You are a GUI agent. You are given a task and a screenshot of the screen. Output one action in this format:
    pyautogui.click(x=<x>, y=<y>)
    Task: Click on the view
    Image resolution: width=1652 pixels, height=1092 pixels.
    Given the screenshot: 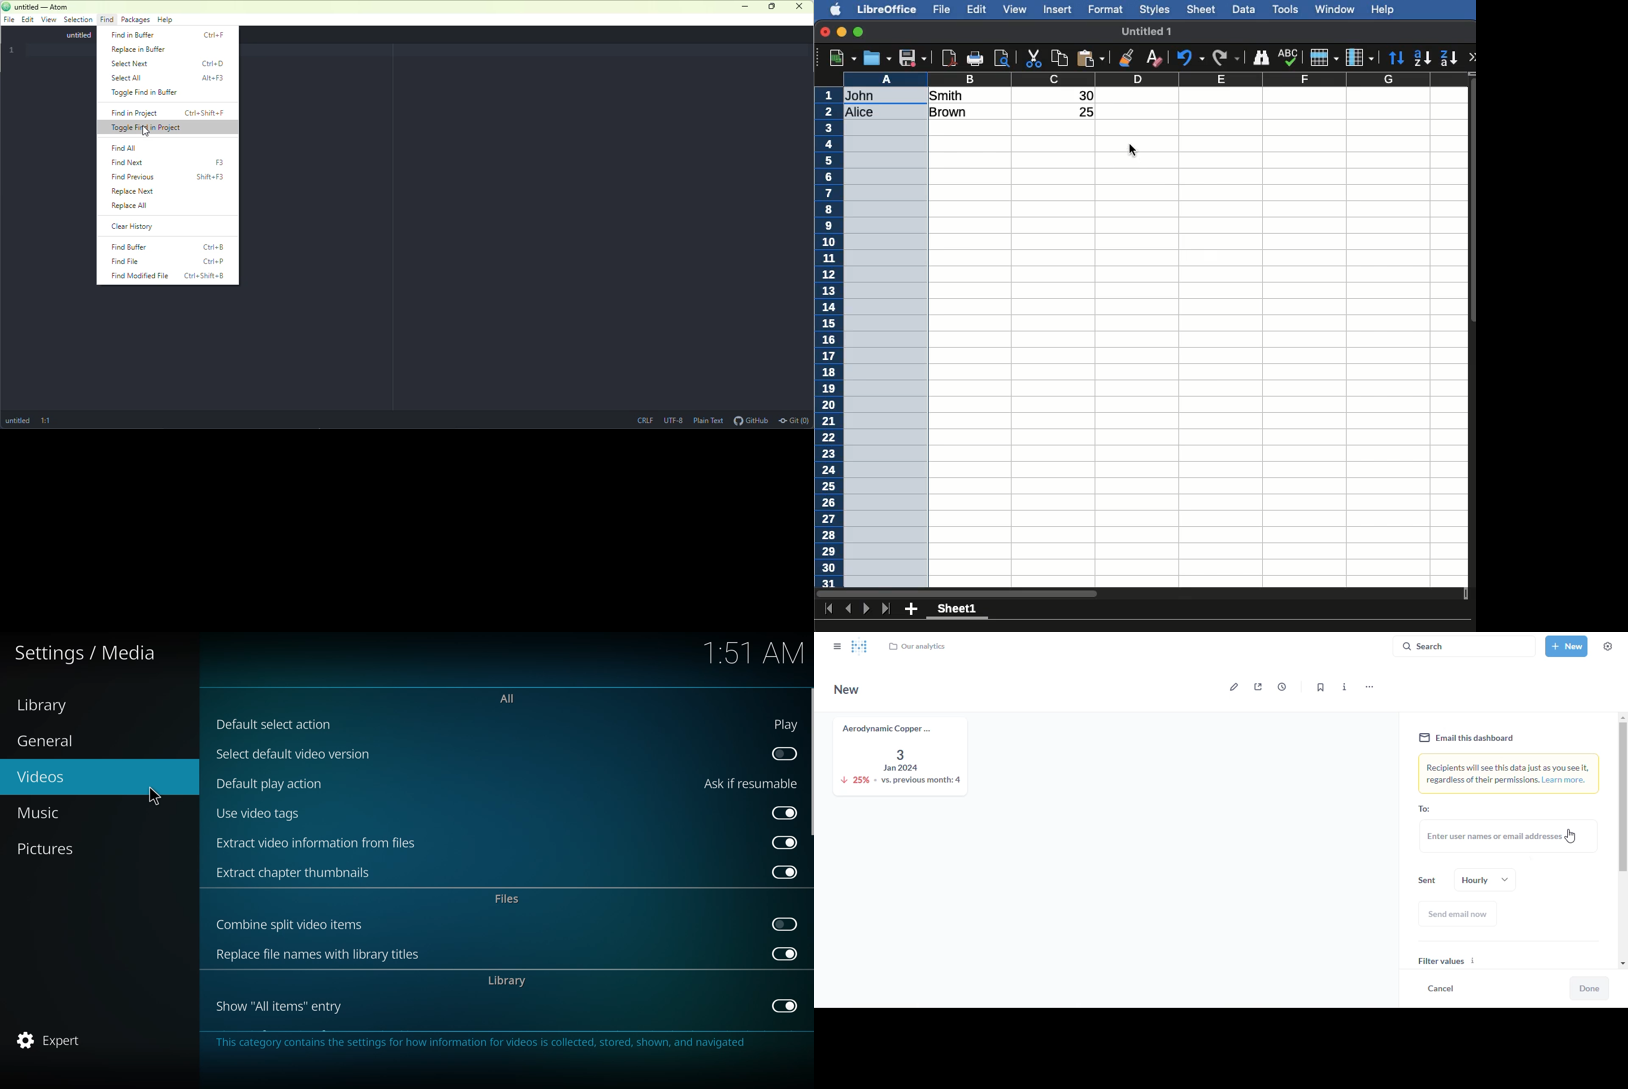 What is the action you would take?
    pyautogui.click(x=47, y=20)
    